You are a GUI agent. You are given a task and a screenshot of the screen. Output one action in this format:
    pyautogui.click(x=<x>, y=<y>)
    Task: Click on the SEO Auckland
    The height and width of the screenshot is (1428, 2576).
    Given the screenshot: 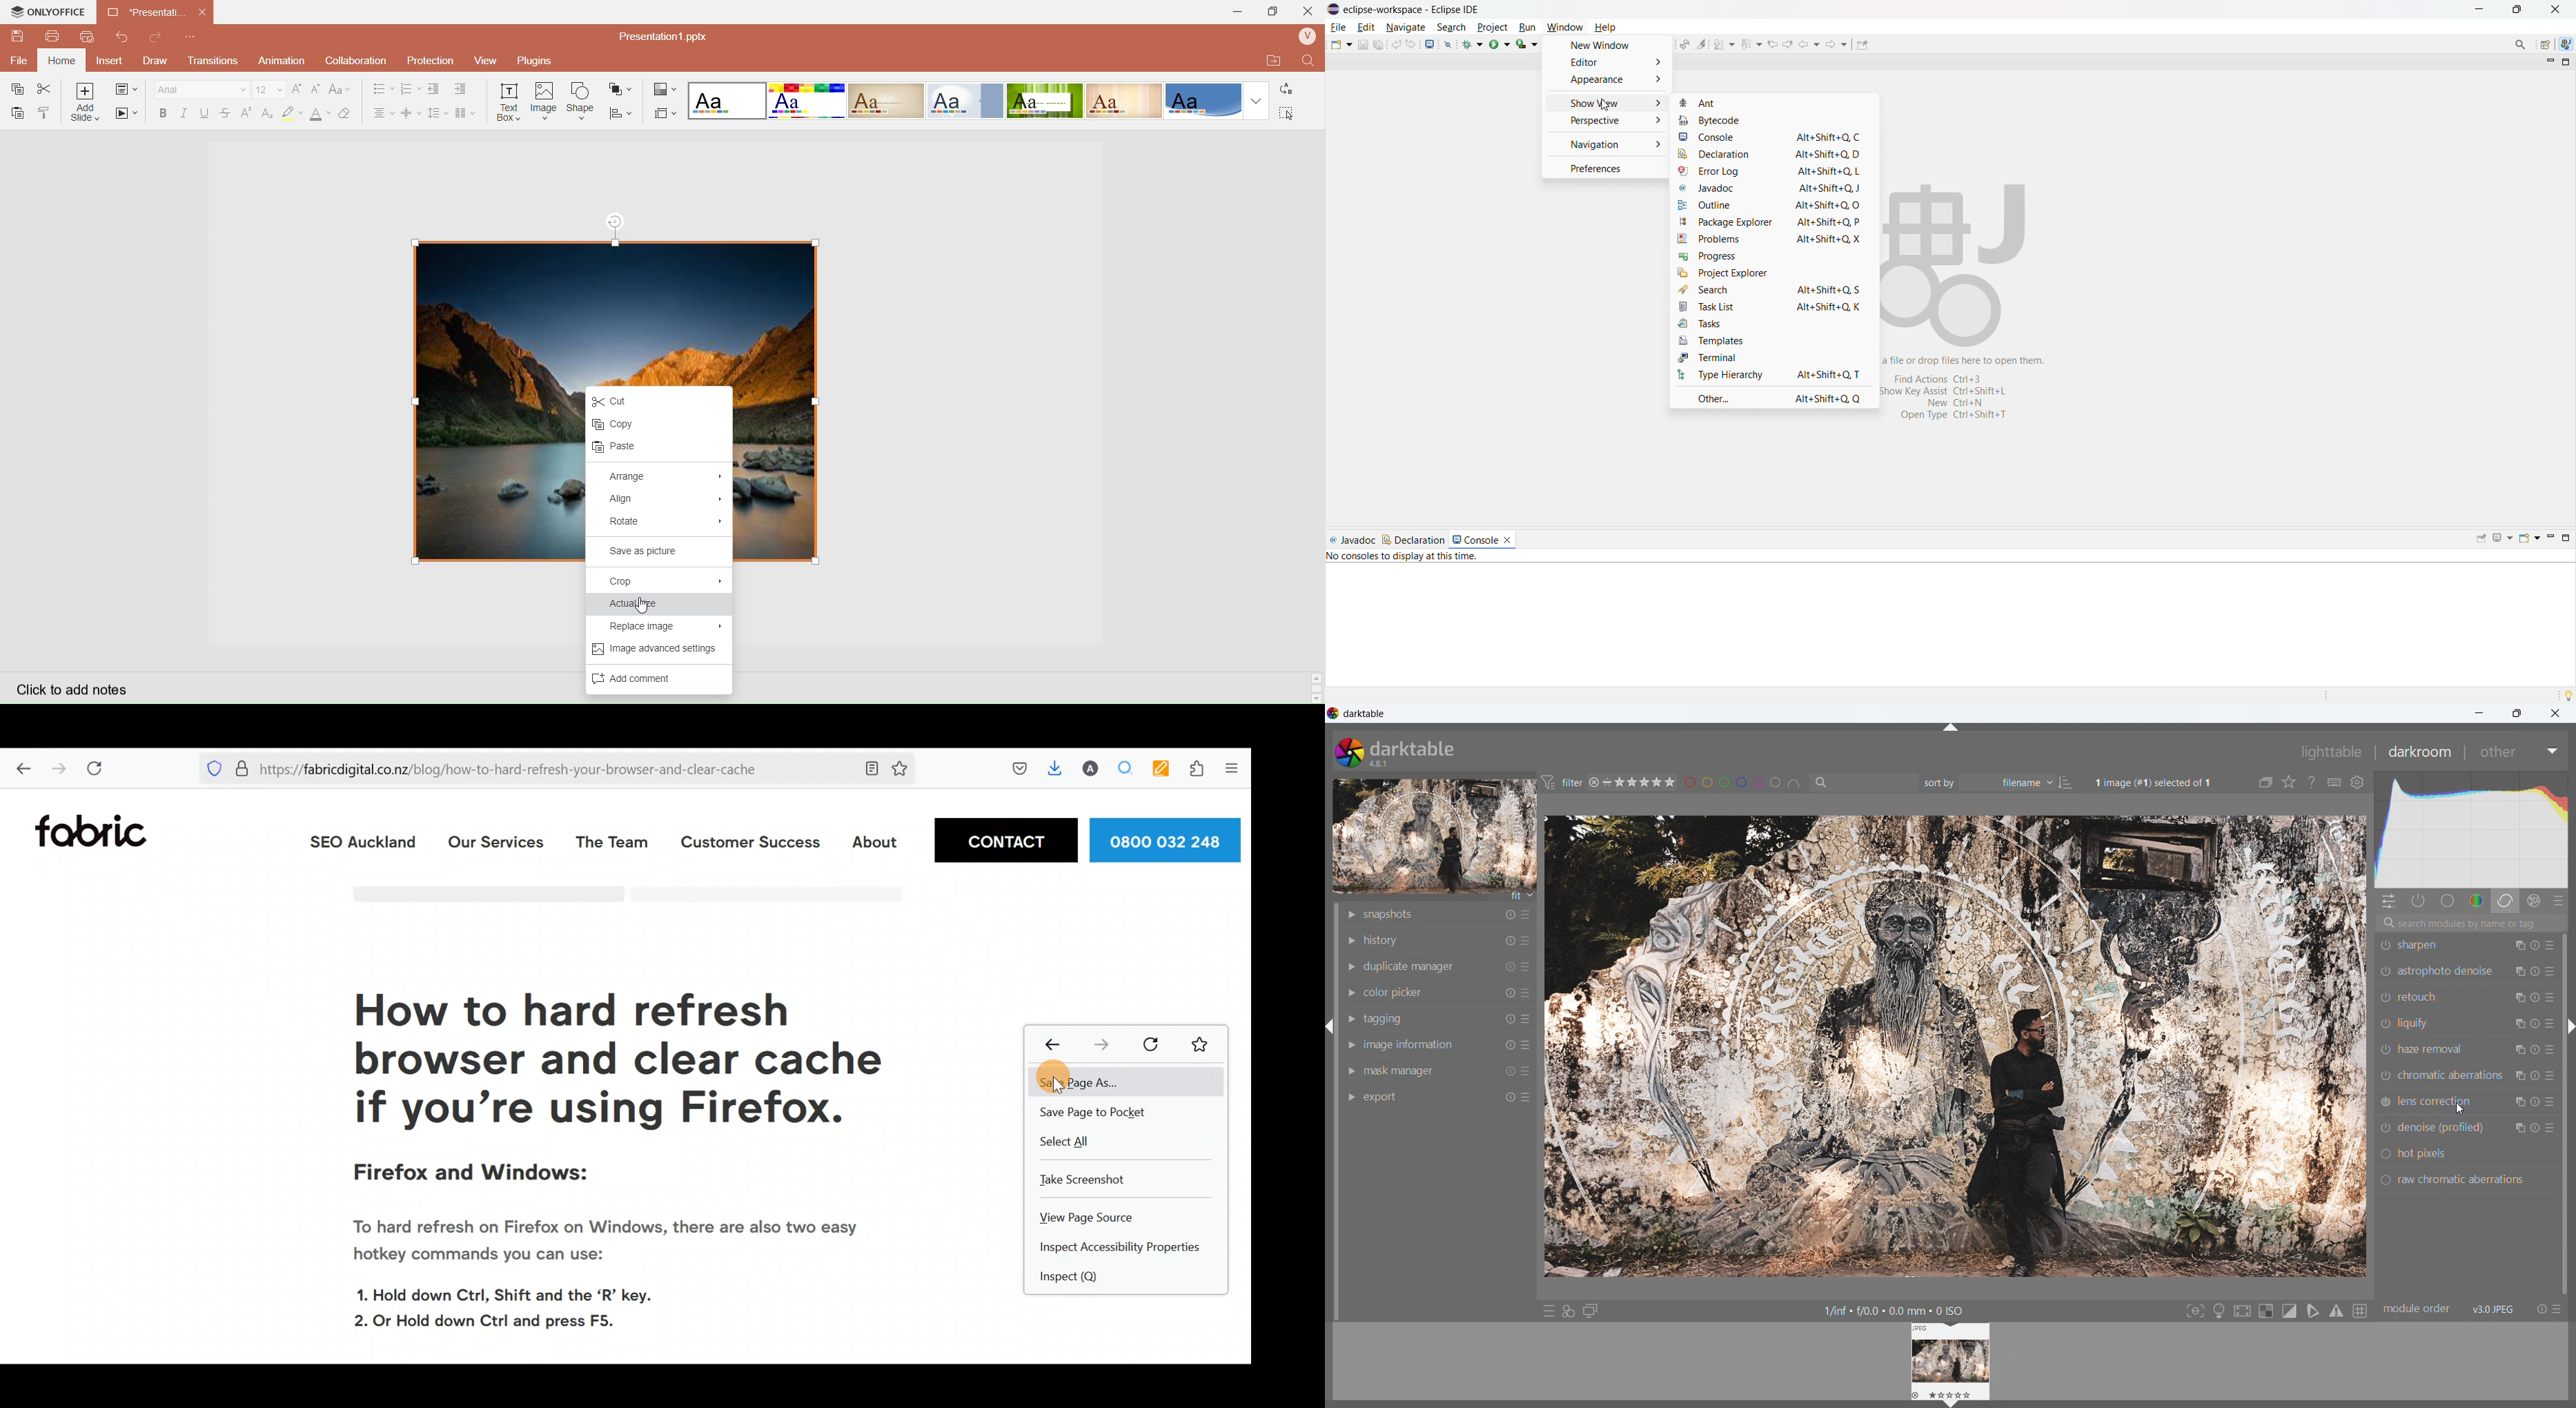 What is the action you would take?
    pyautogui.click(x=362, y=843)
    